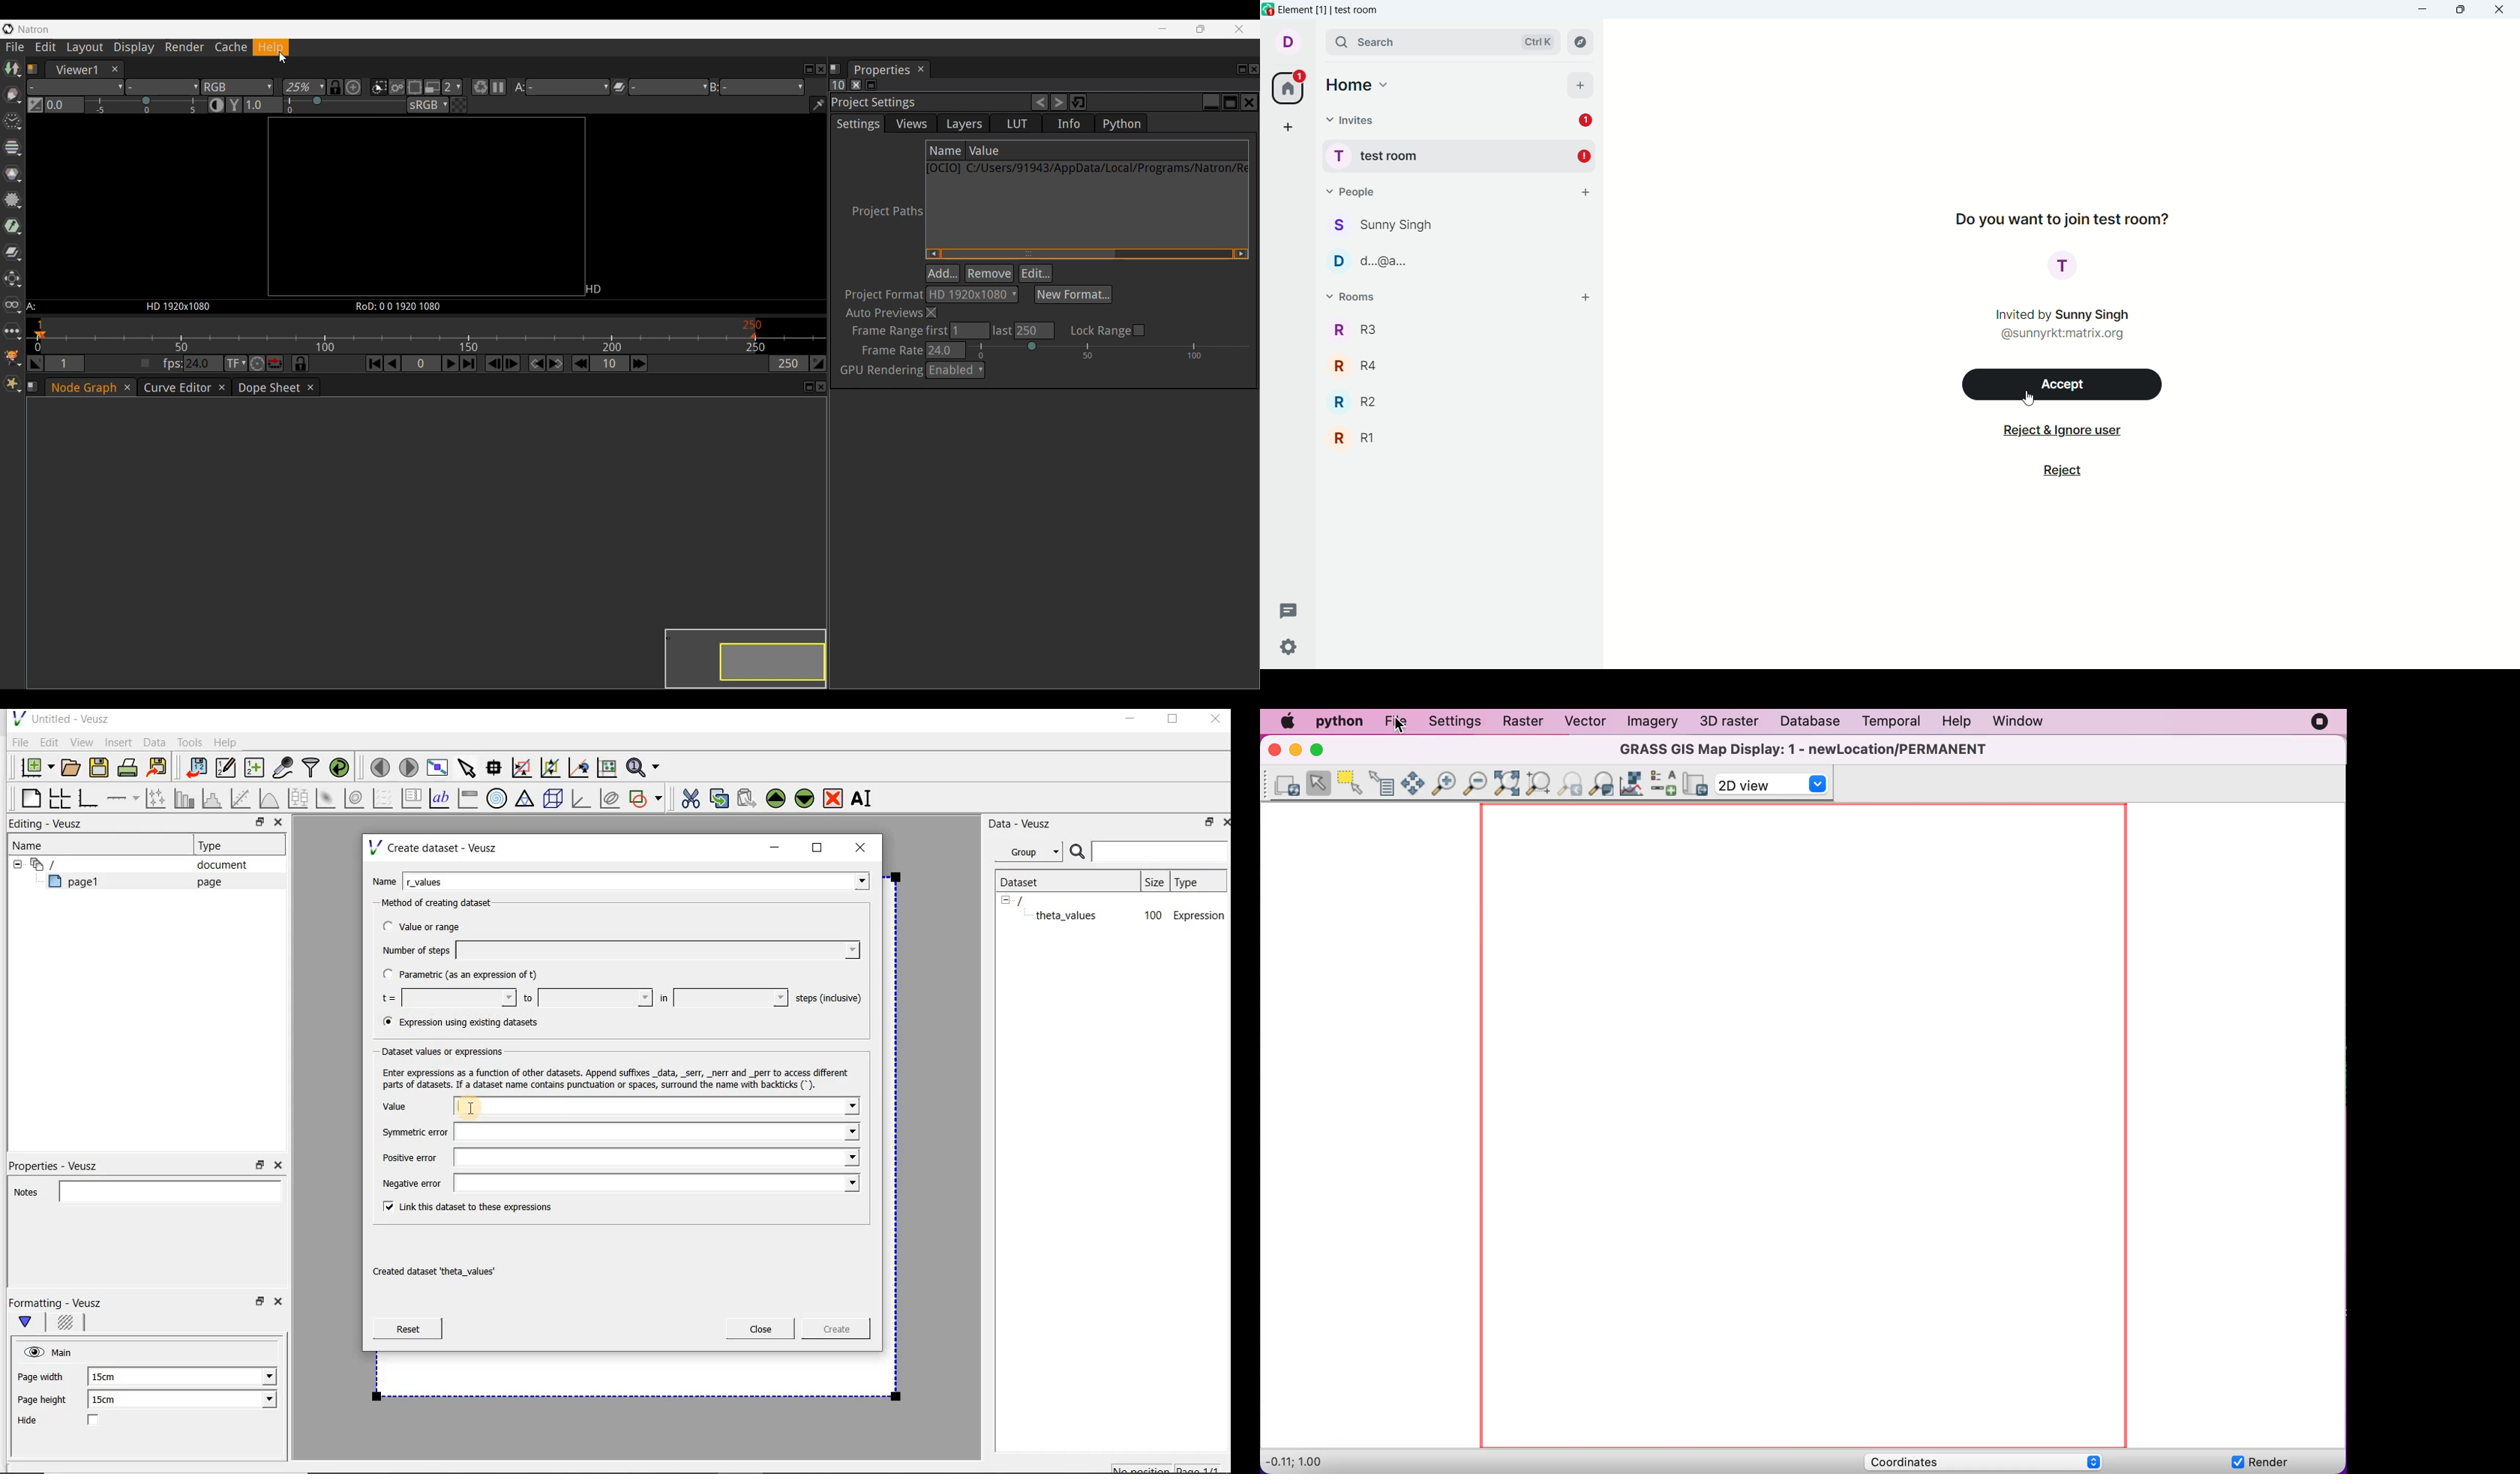 This screenshot has width=2520, height=1484. What do you see at coordinates (281, 1304) in the screenshot?
I see `Close` at bounding box center [281, 1304].